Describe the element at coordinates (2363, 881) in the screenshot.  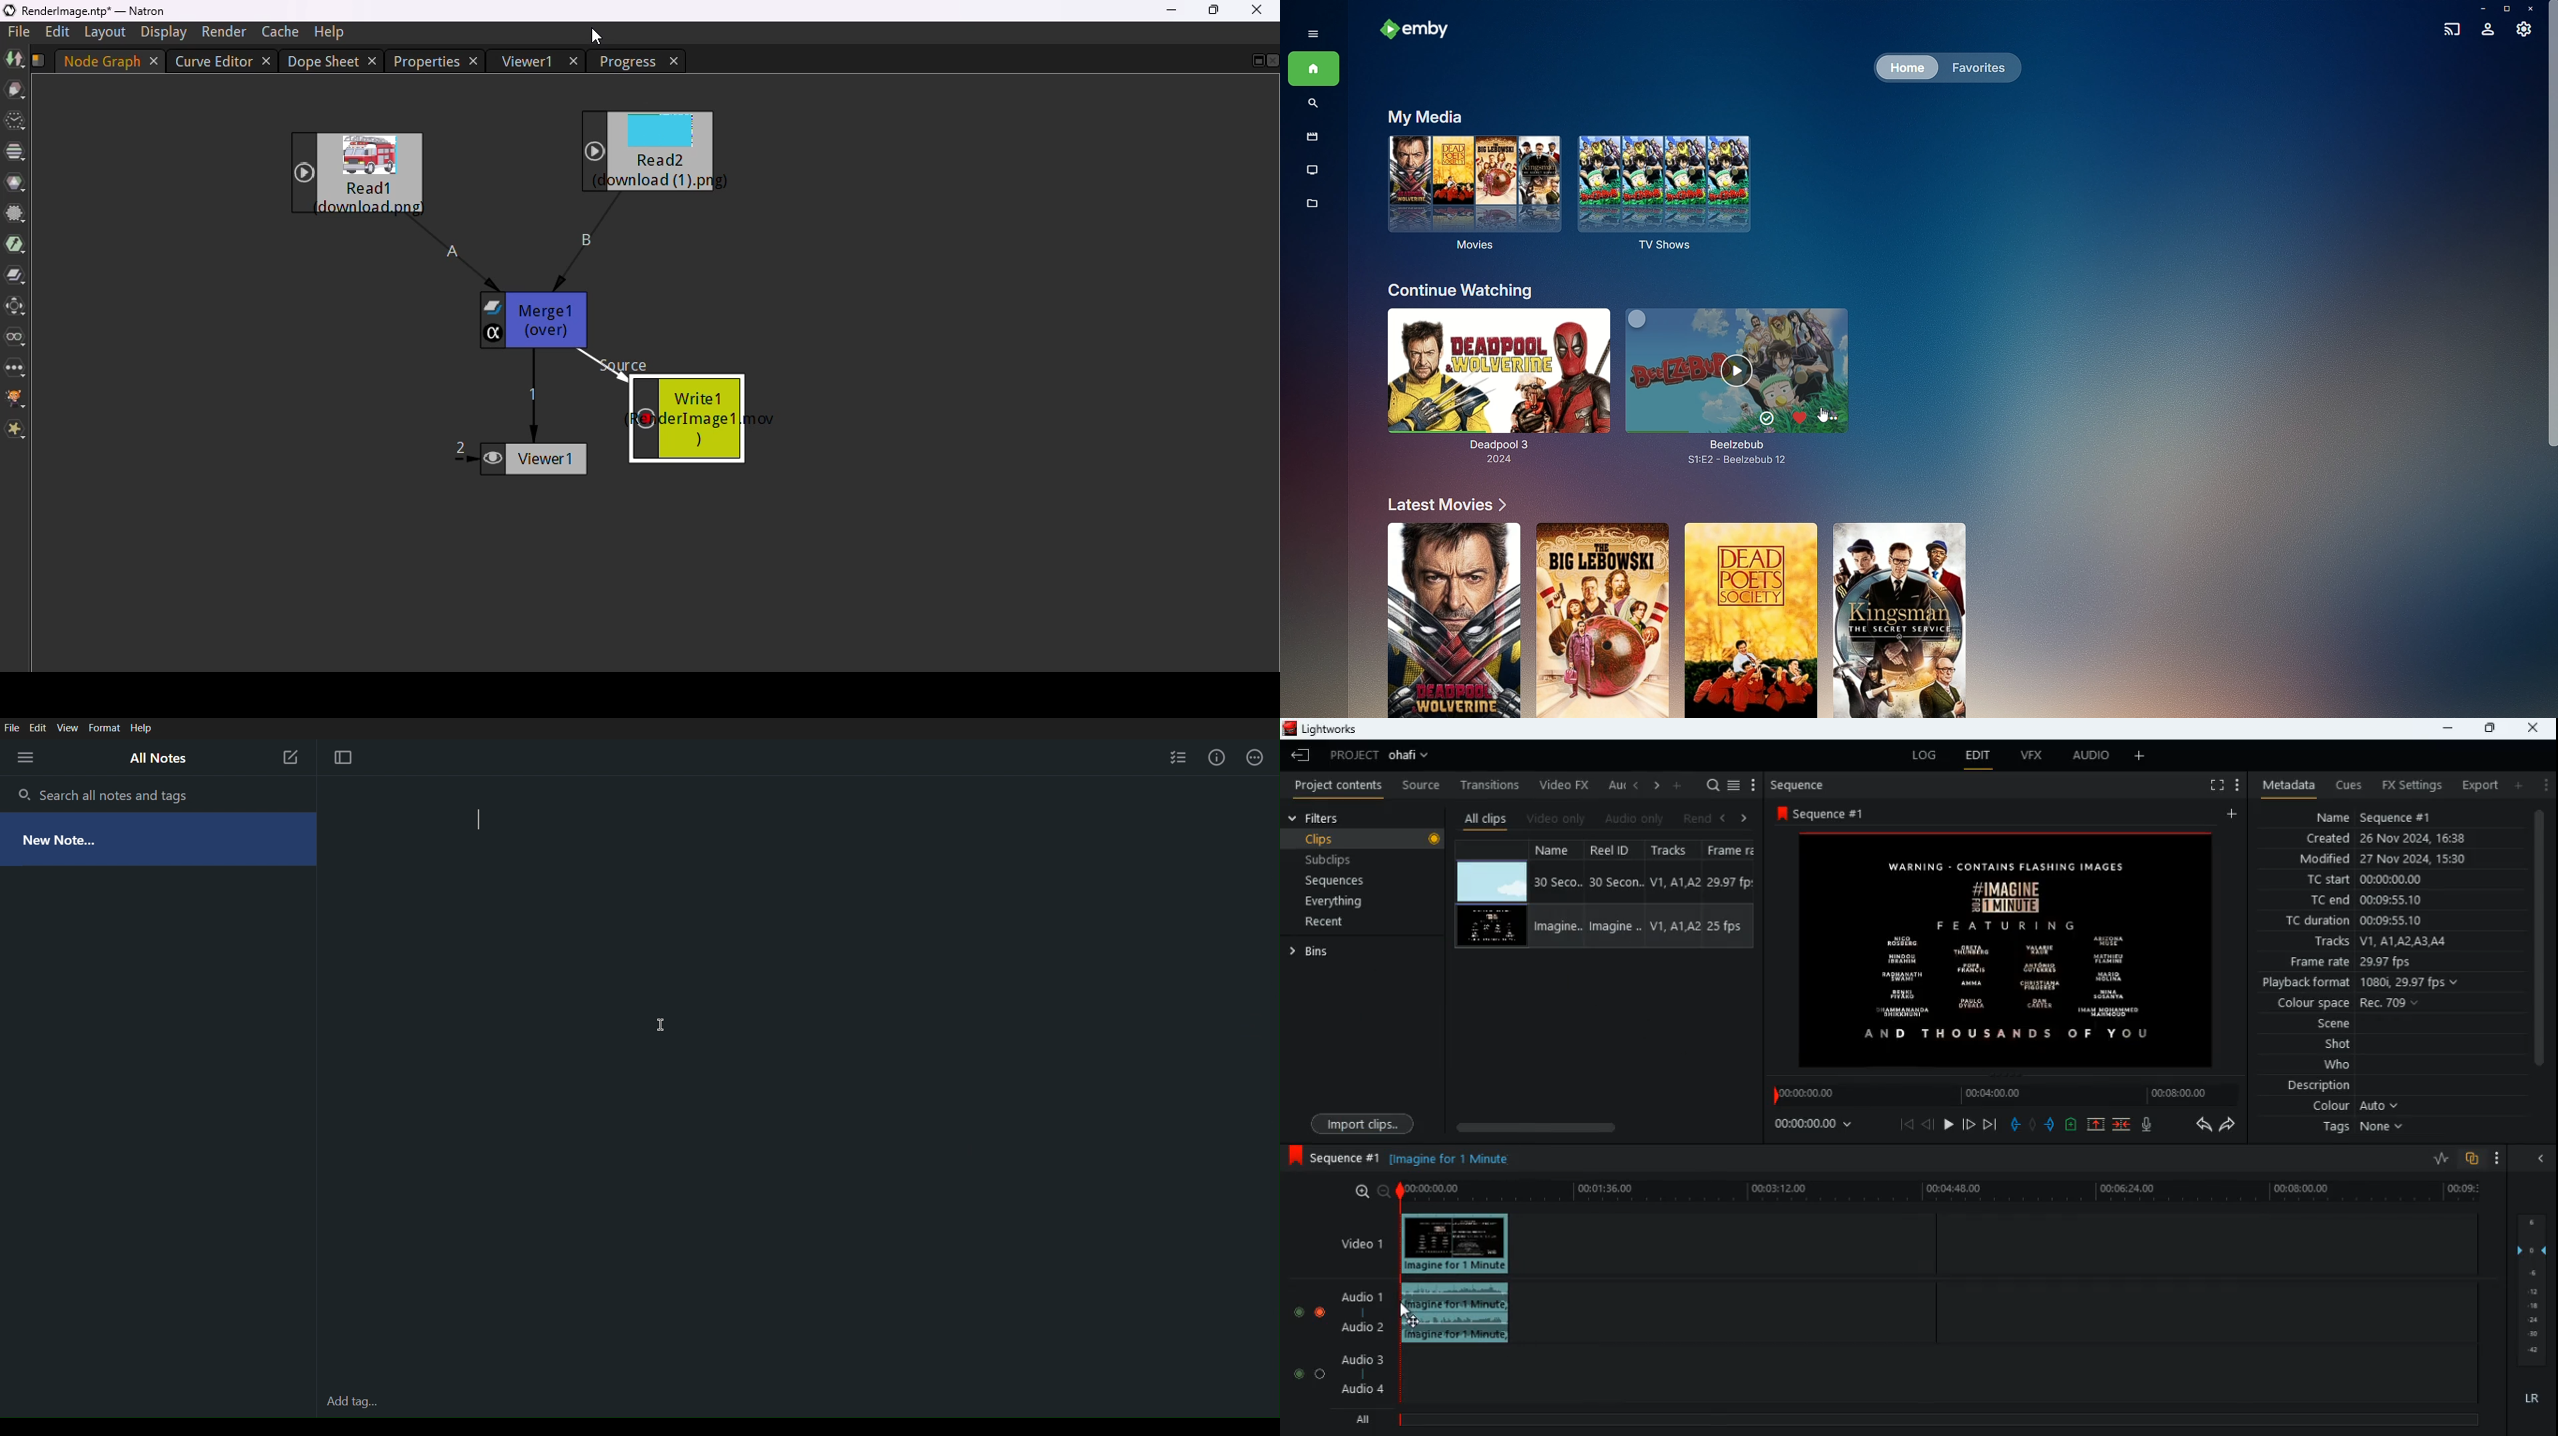
I see `tc start` at that location.